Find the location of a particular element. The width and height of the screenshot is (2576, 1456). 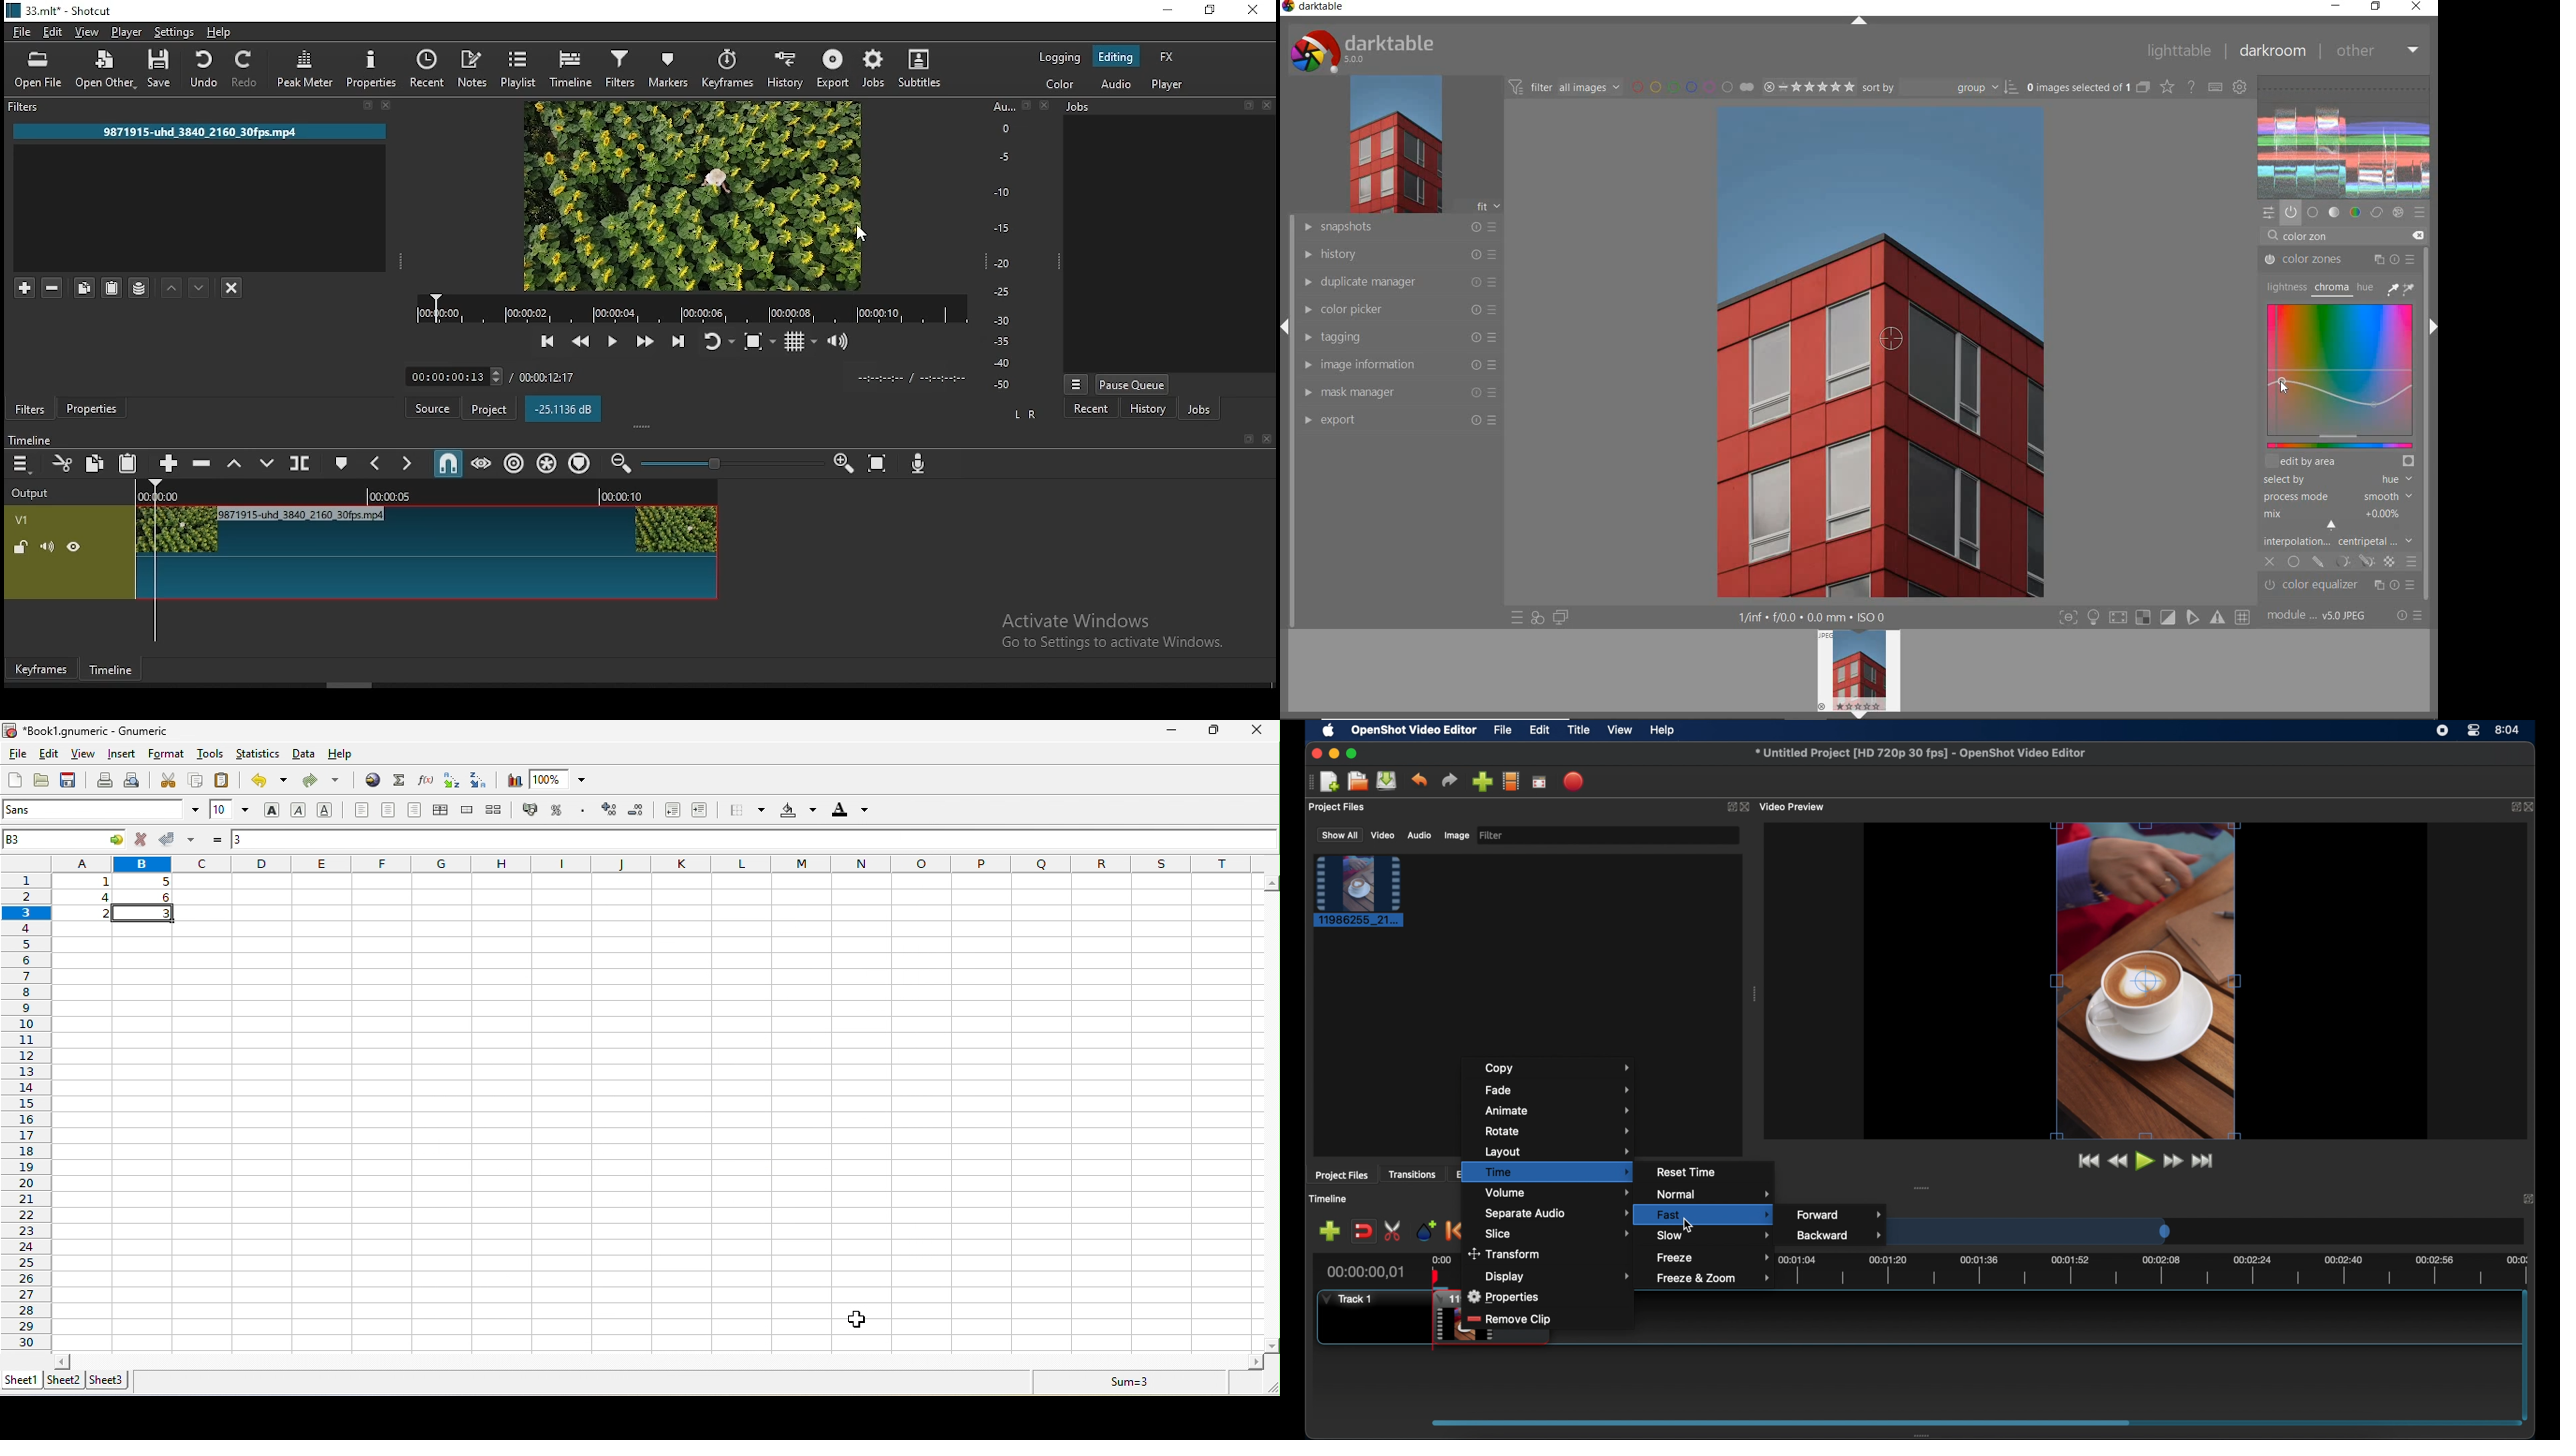

scrub while dragging is located at coordinates (482, 464).